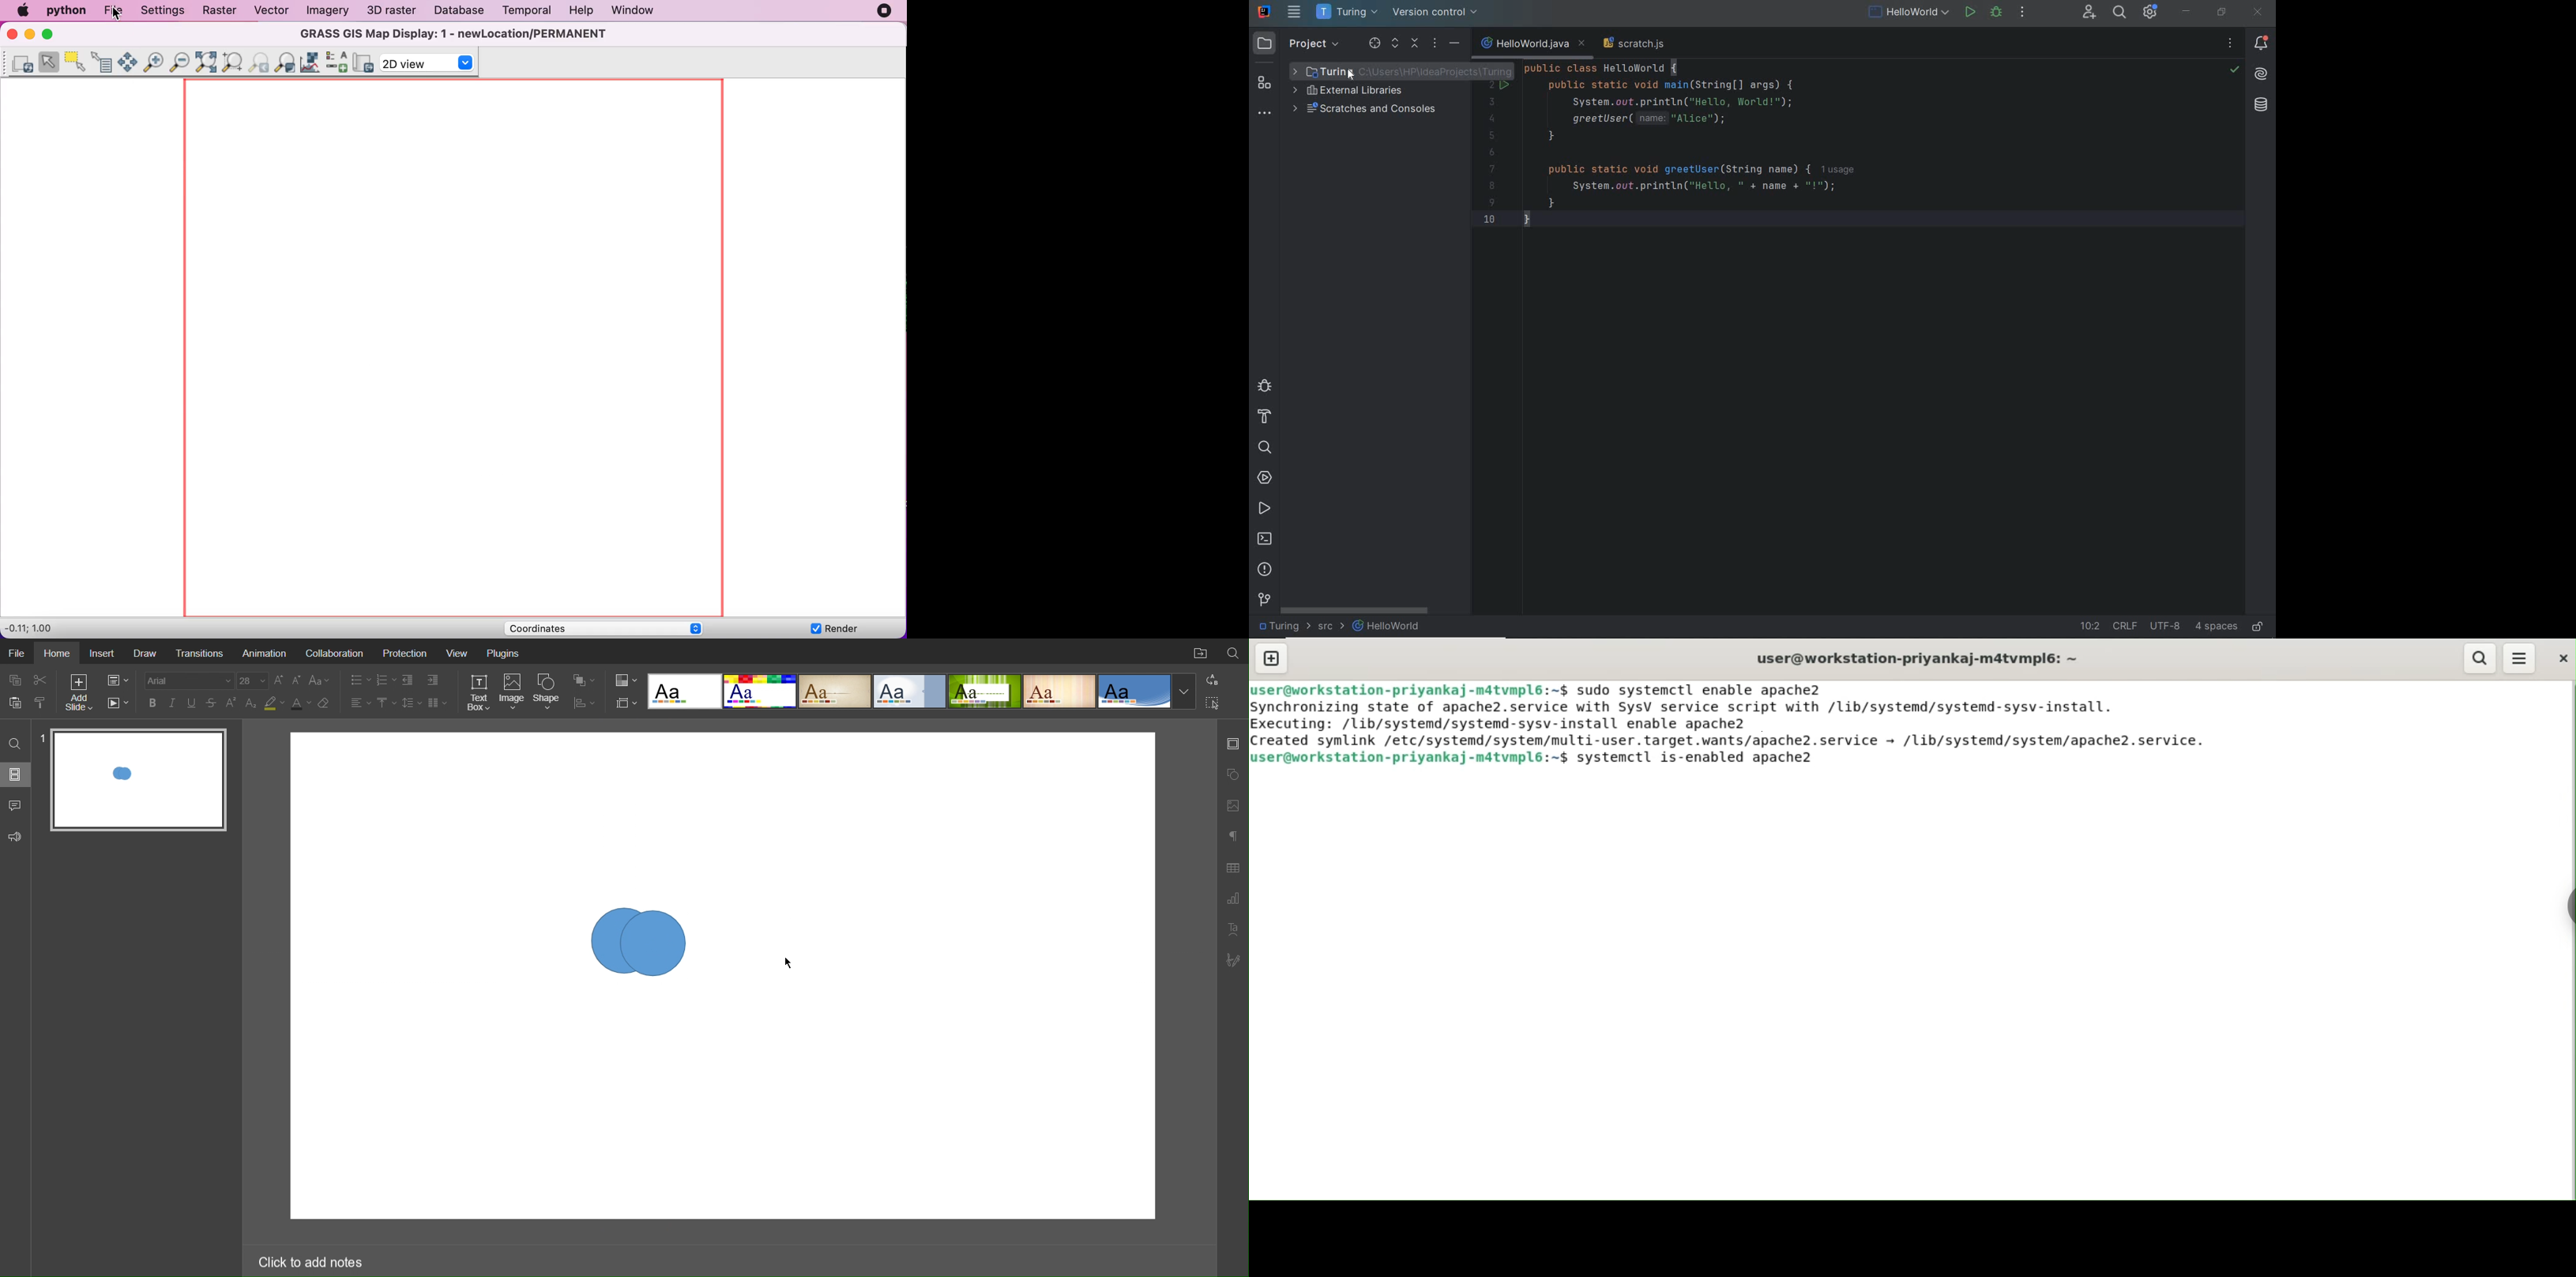 The width and height of the screenshot is (2576, 1288). I want to click on file name, so click(1534, 43).